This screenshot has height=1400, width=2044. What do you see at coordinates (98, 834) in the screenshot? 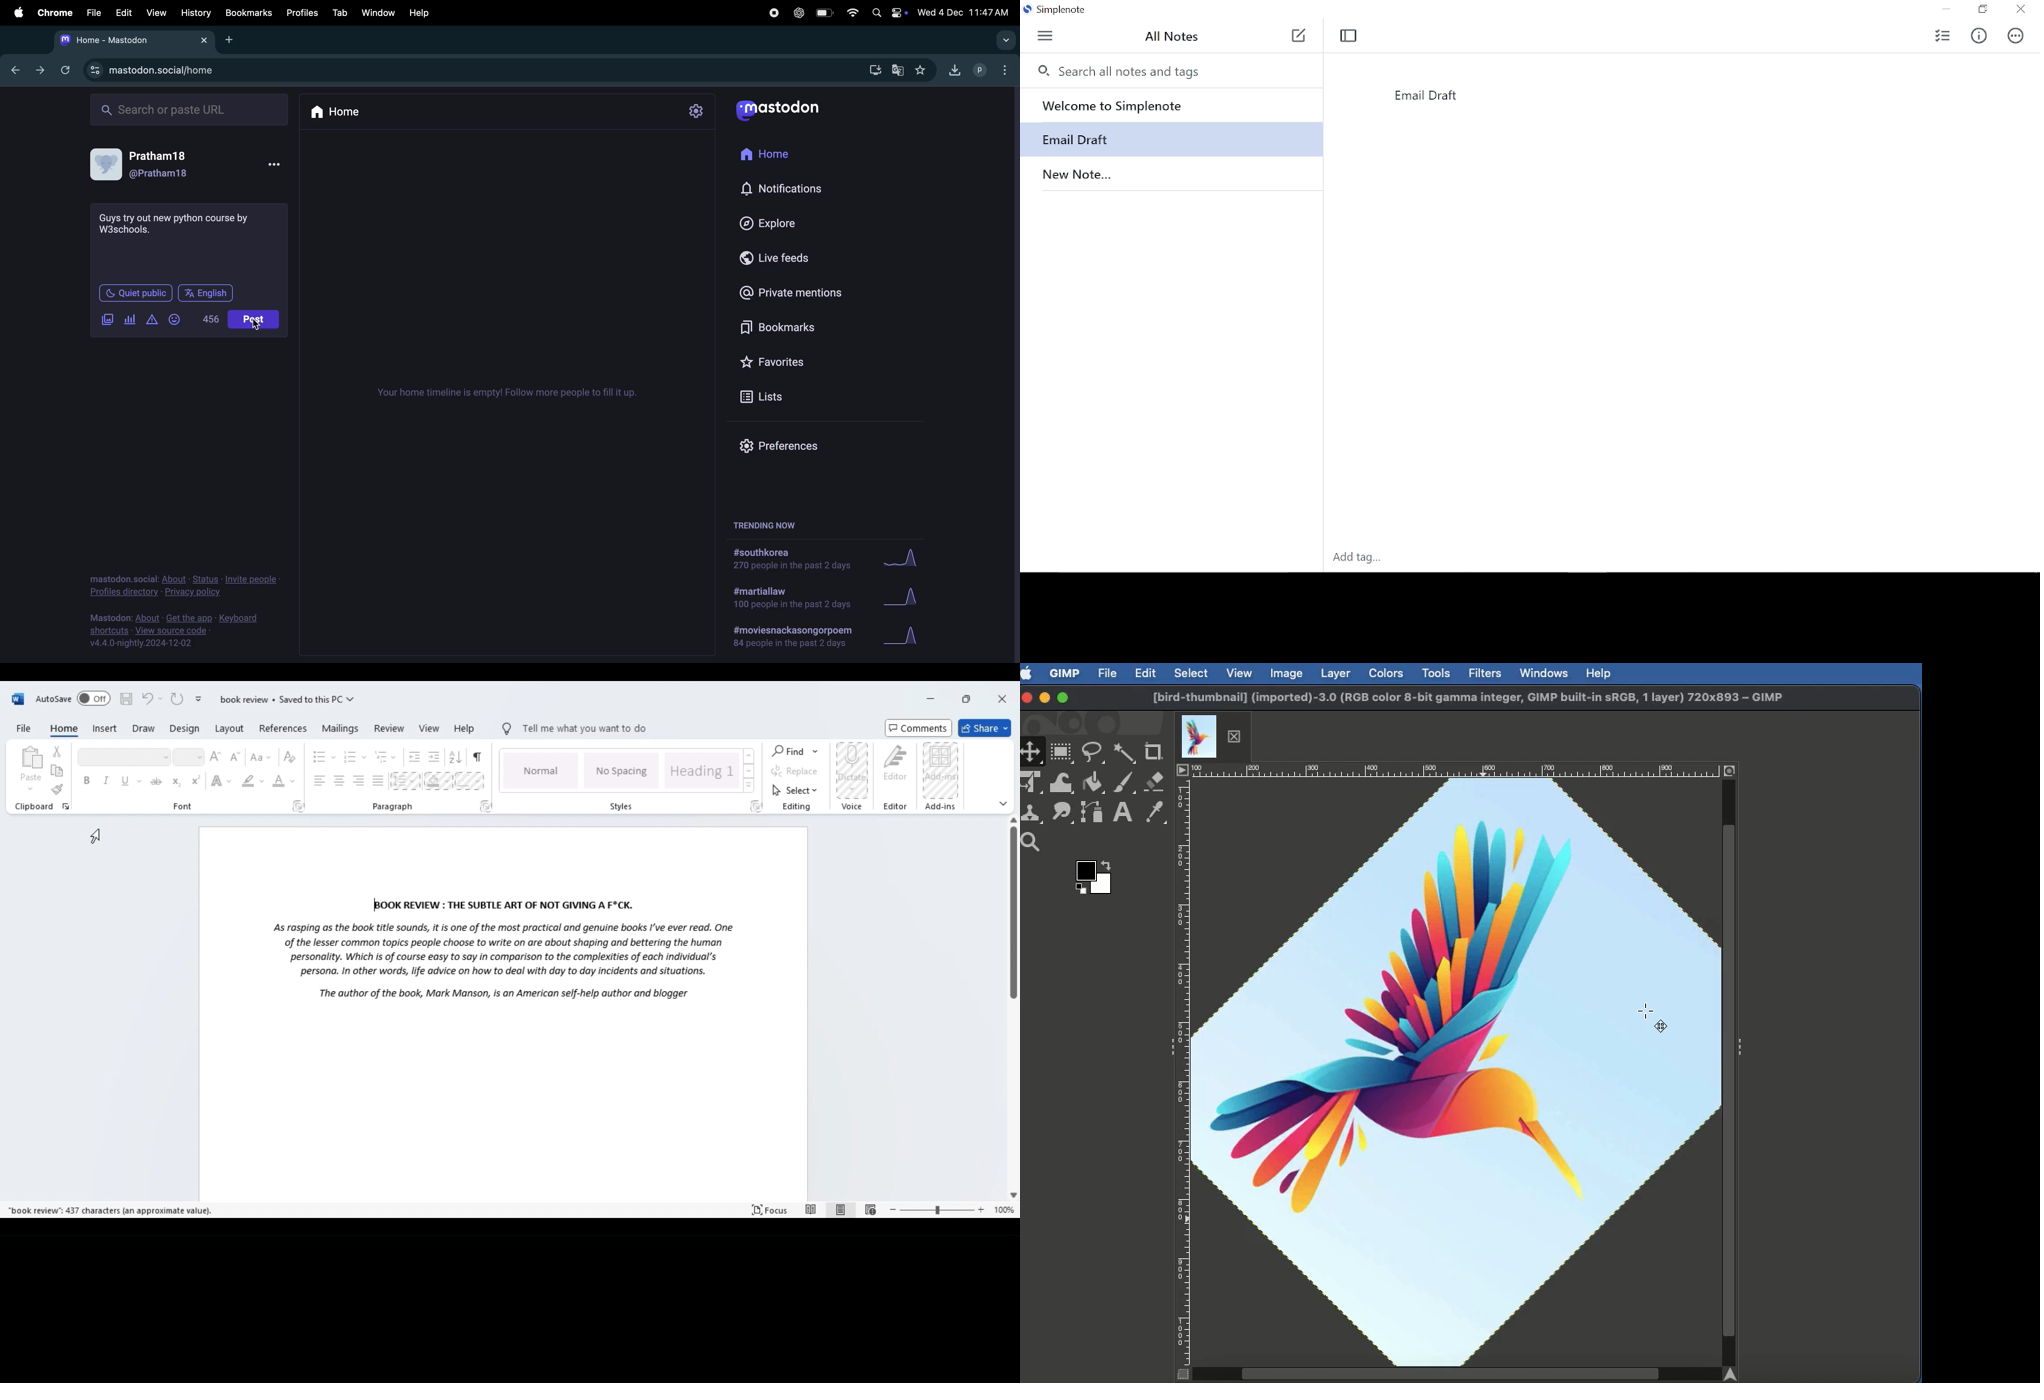
I see `cursor` at bounding box center [98, 834].